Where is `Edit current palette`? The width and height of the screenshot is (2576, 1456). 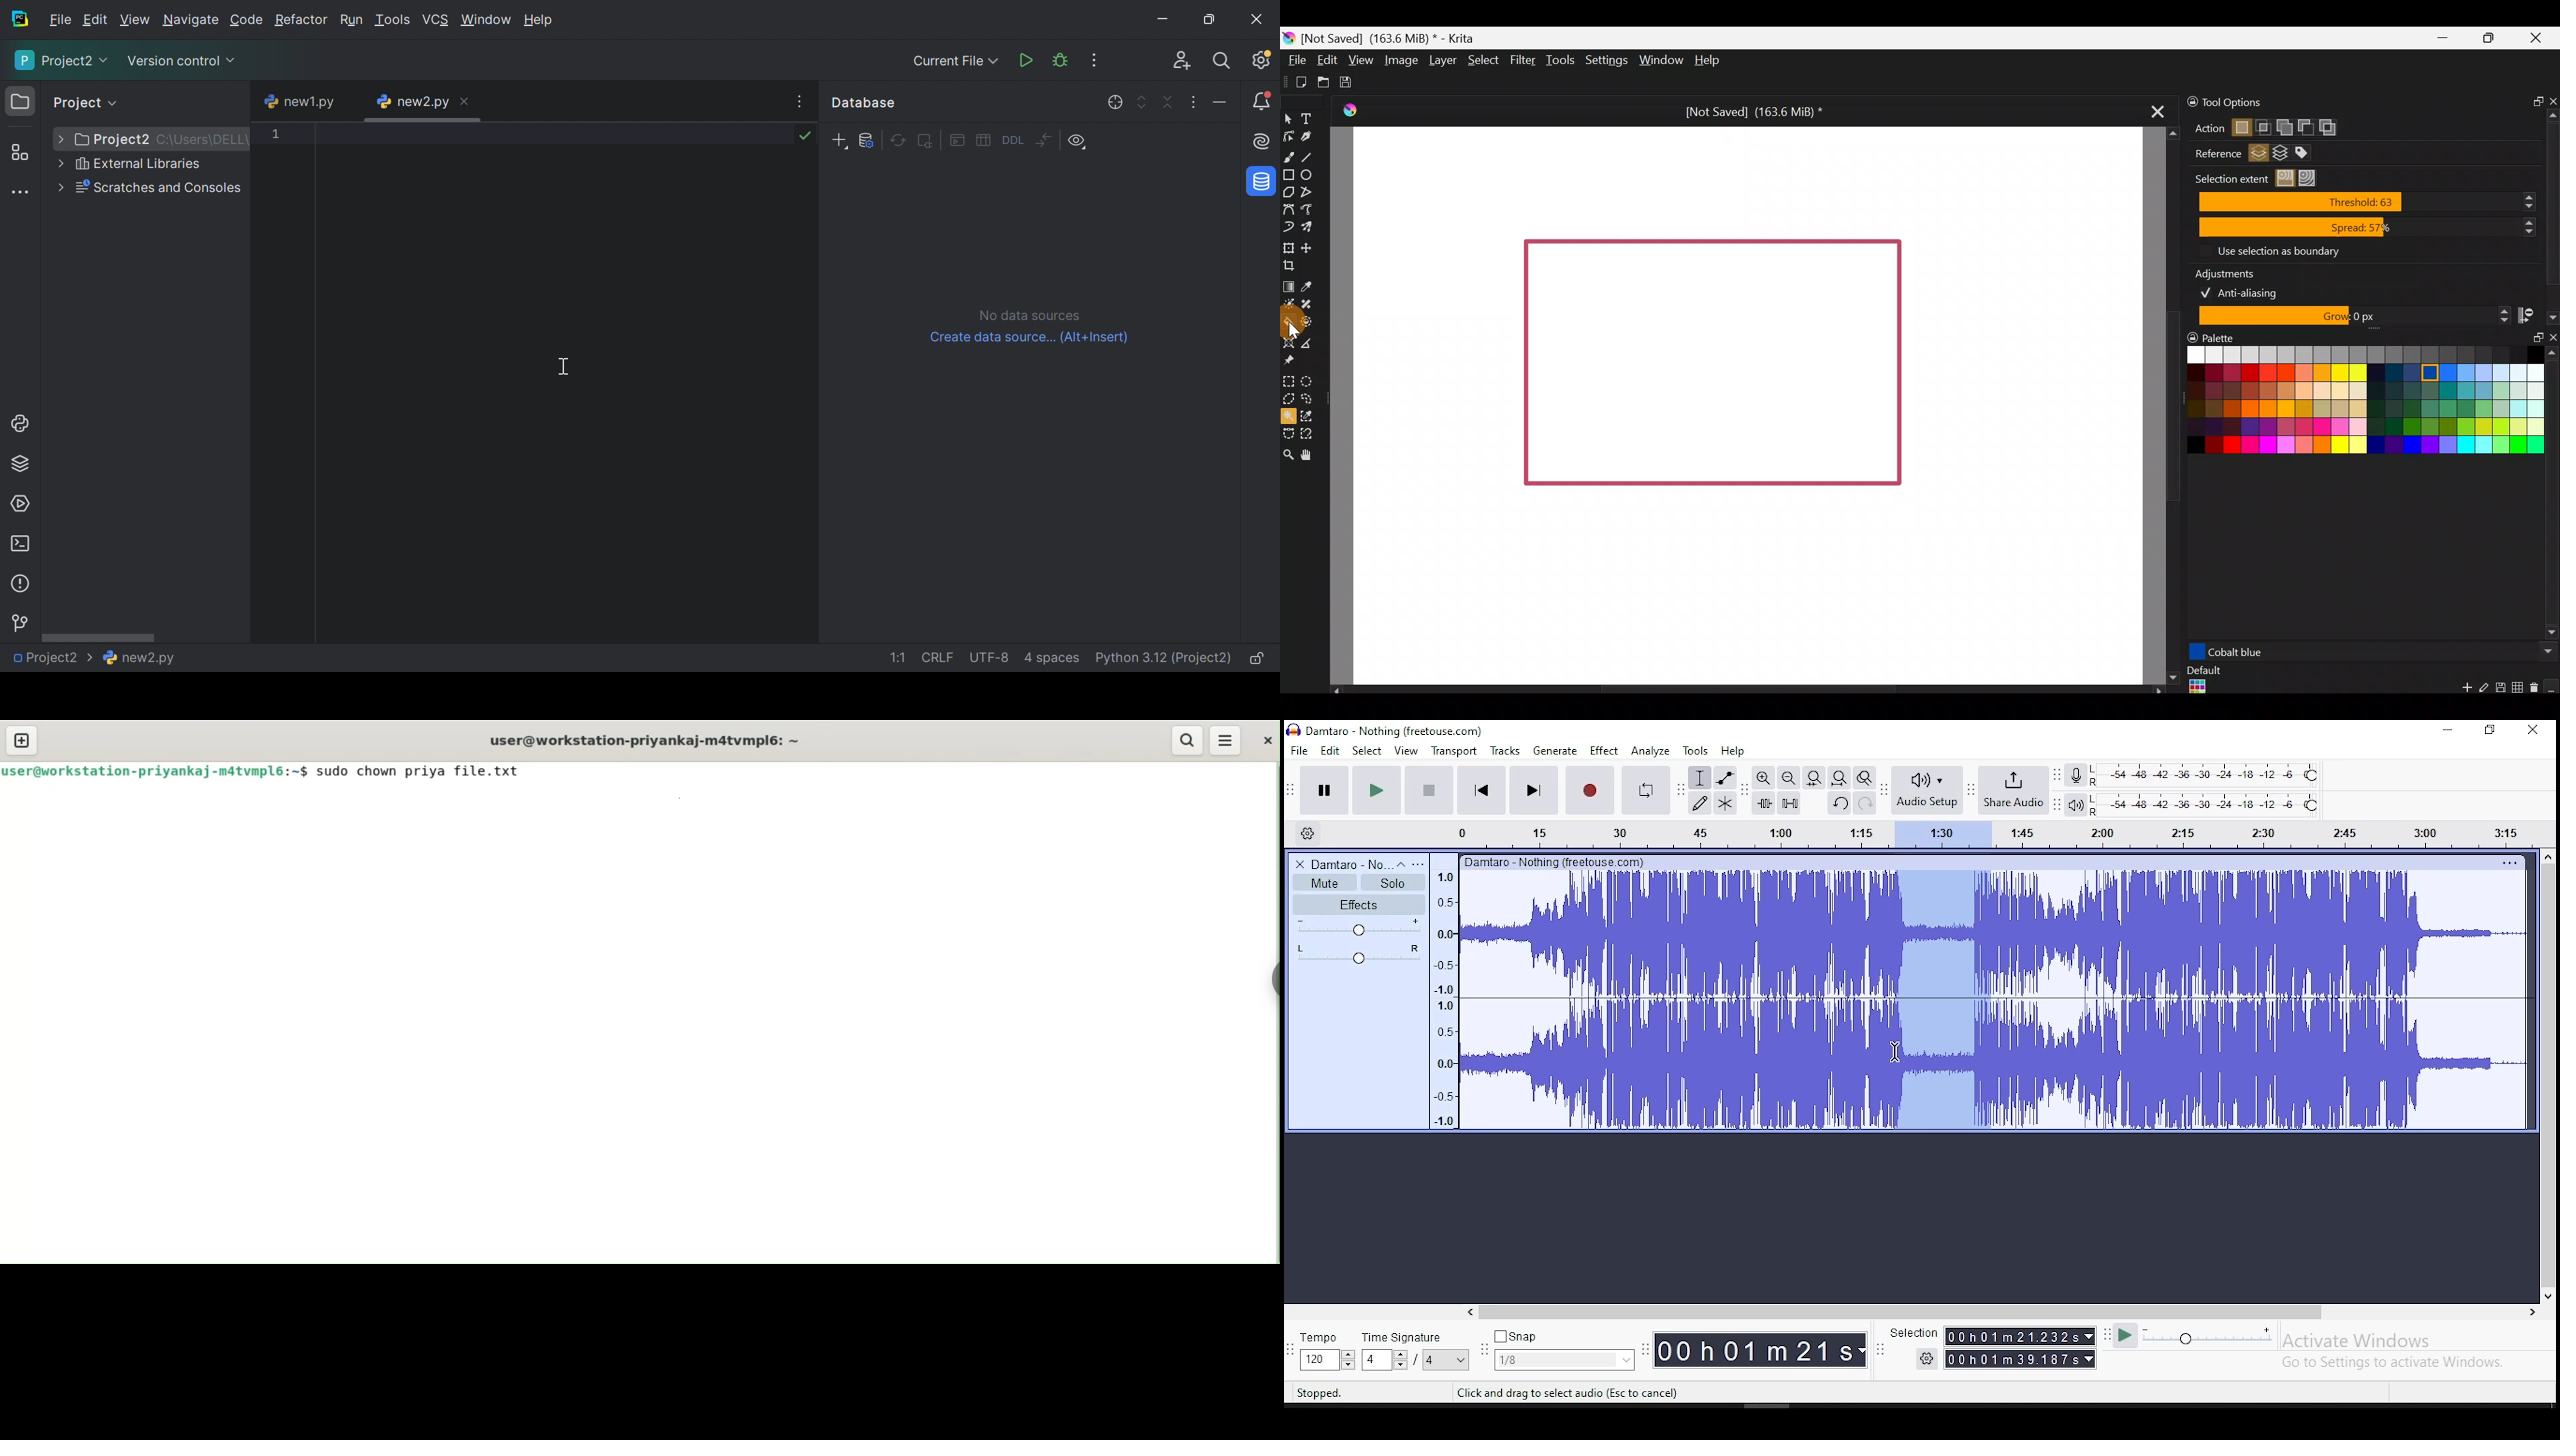
Edit current palette is located at coordinates (2519, 689).